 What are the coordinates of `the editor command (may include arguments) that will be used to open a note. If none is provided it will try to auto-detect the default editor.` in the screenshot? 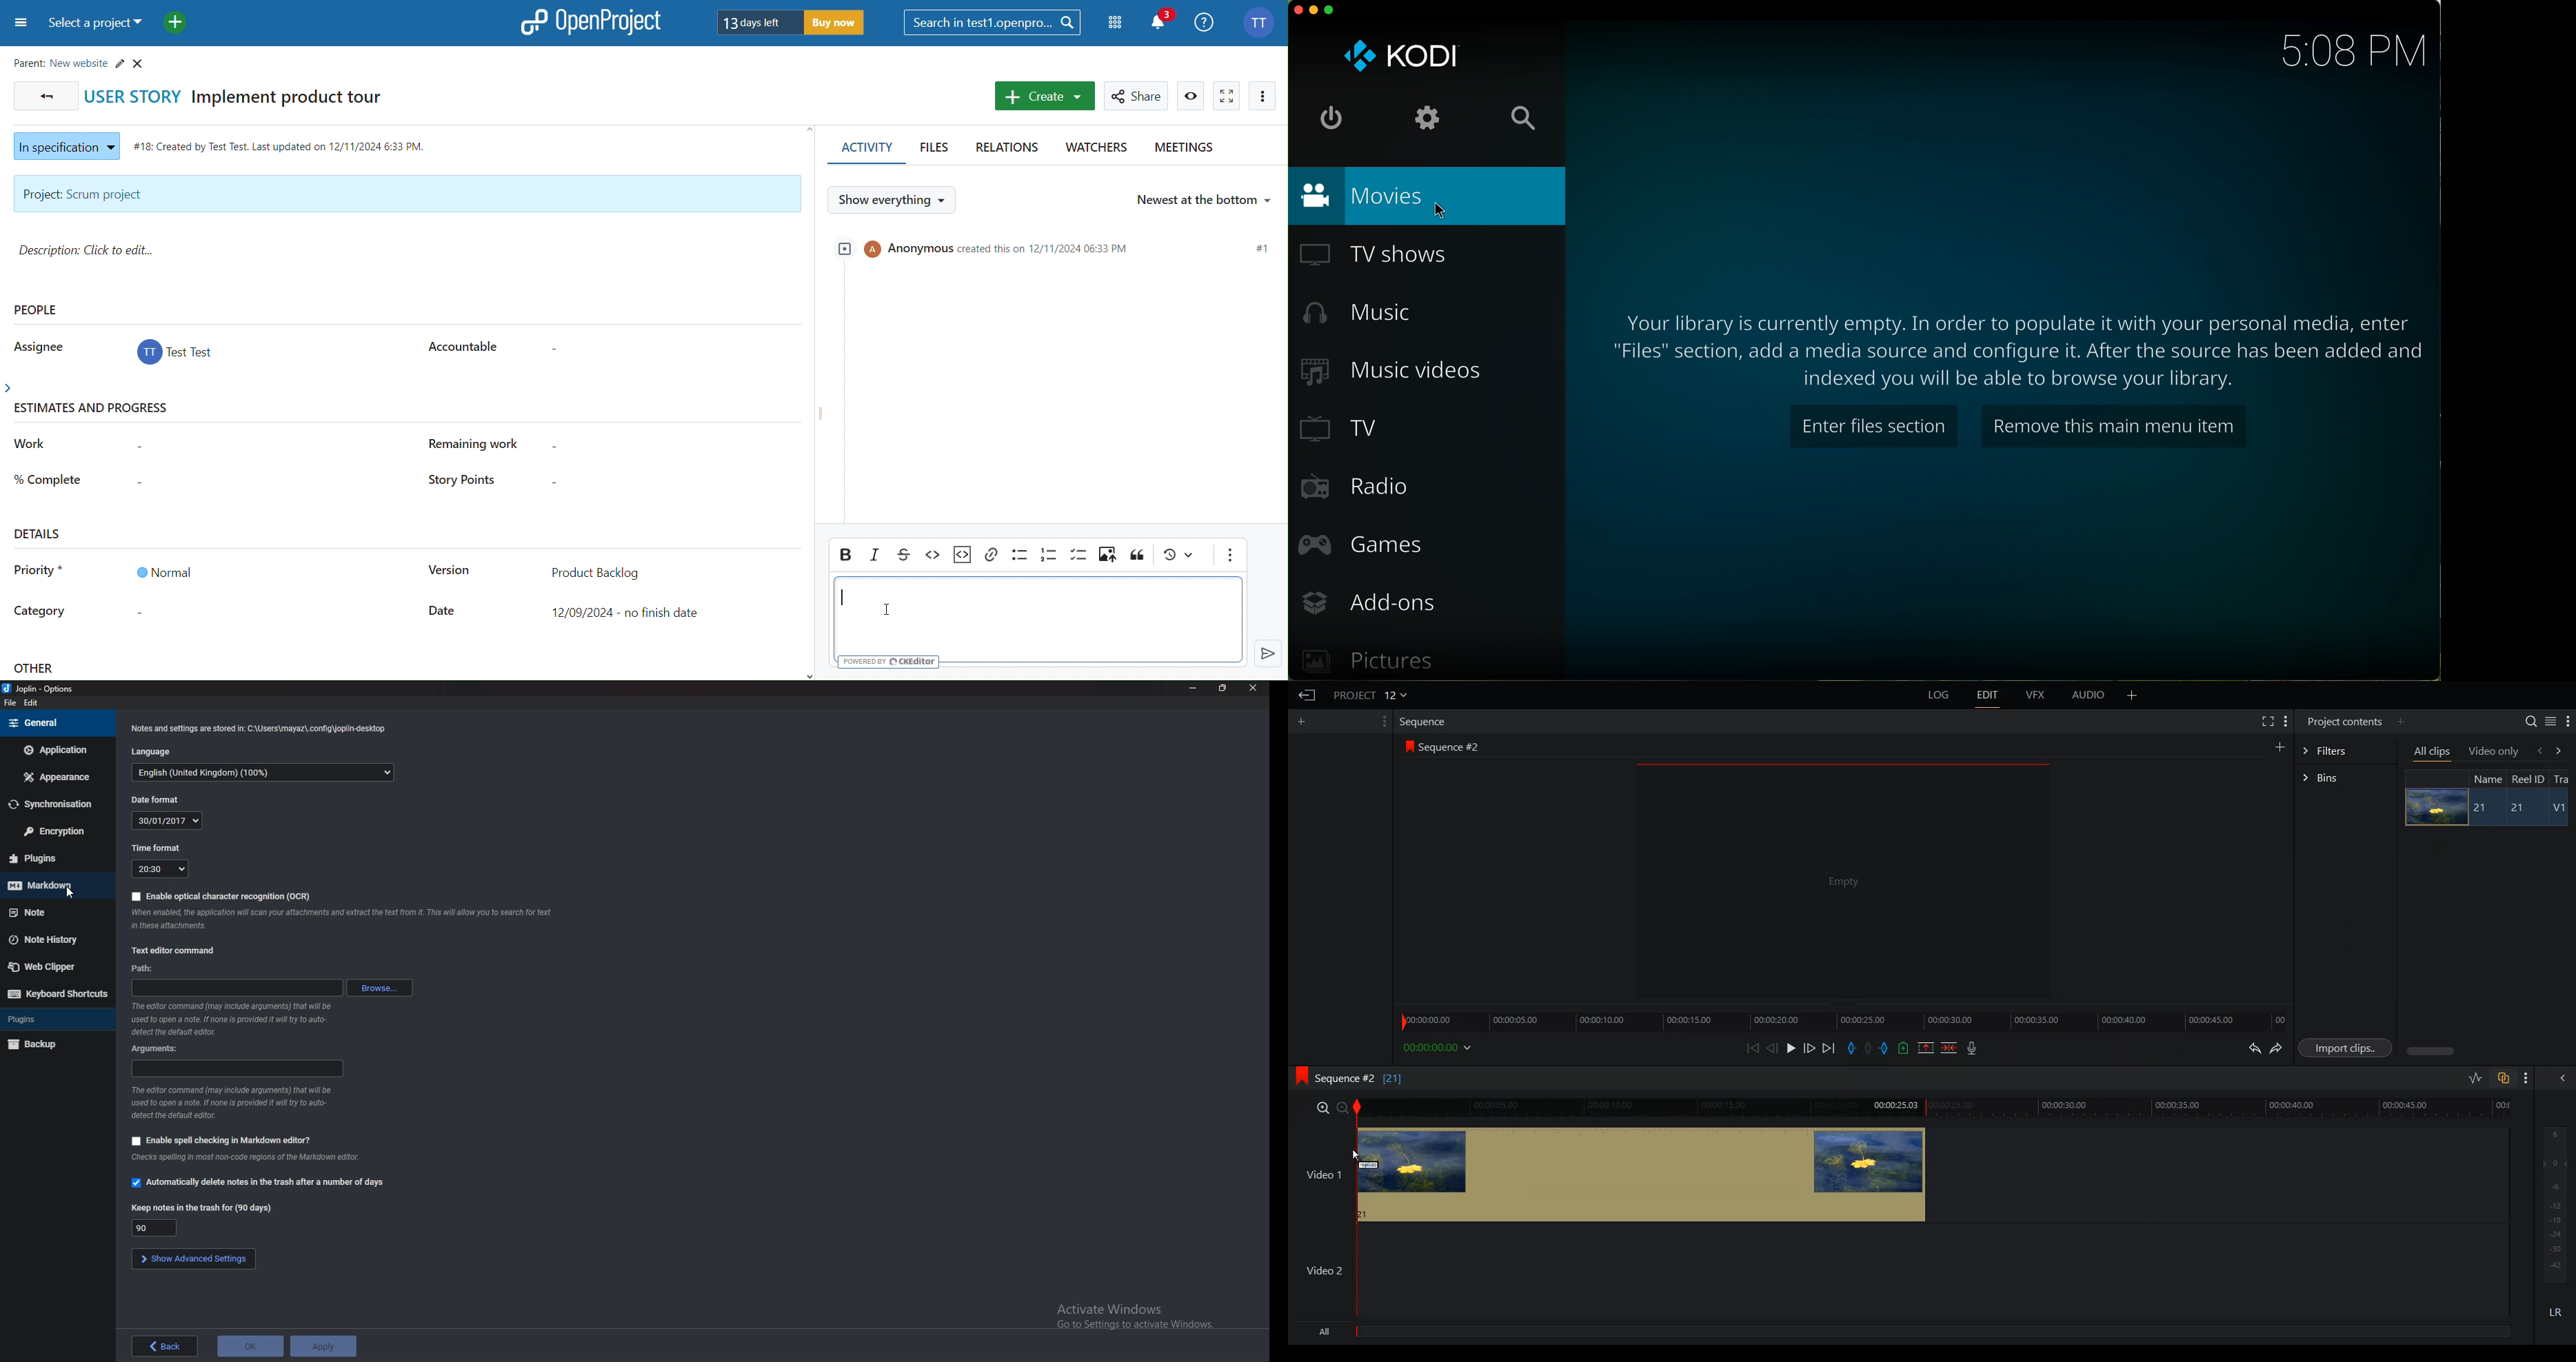 It's located at (233, 1103).